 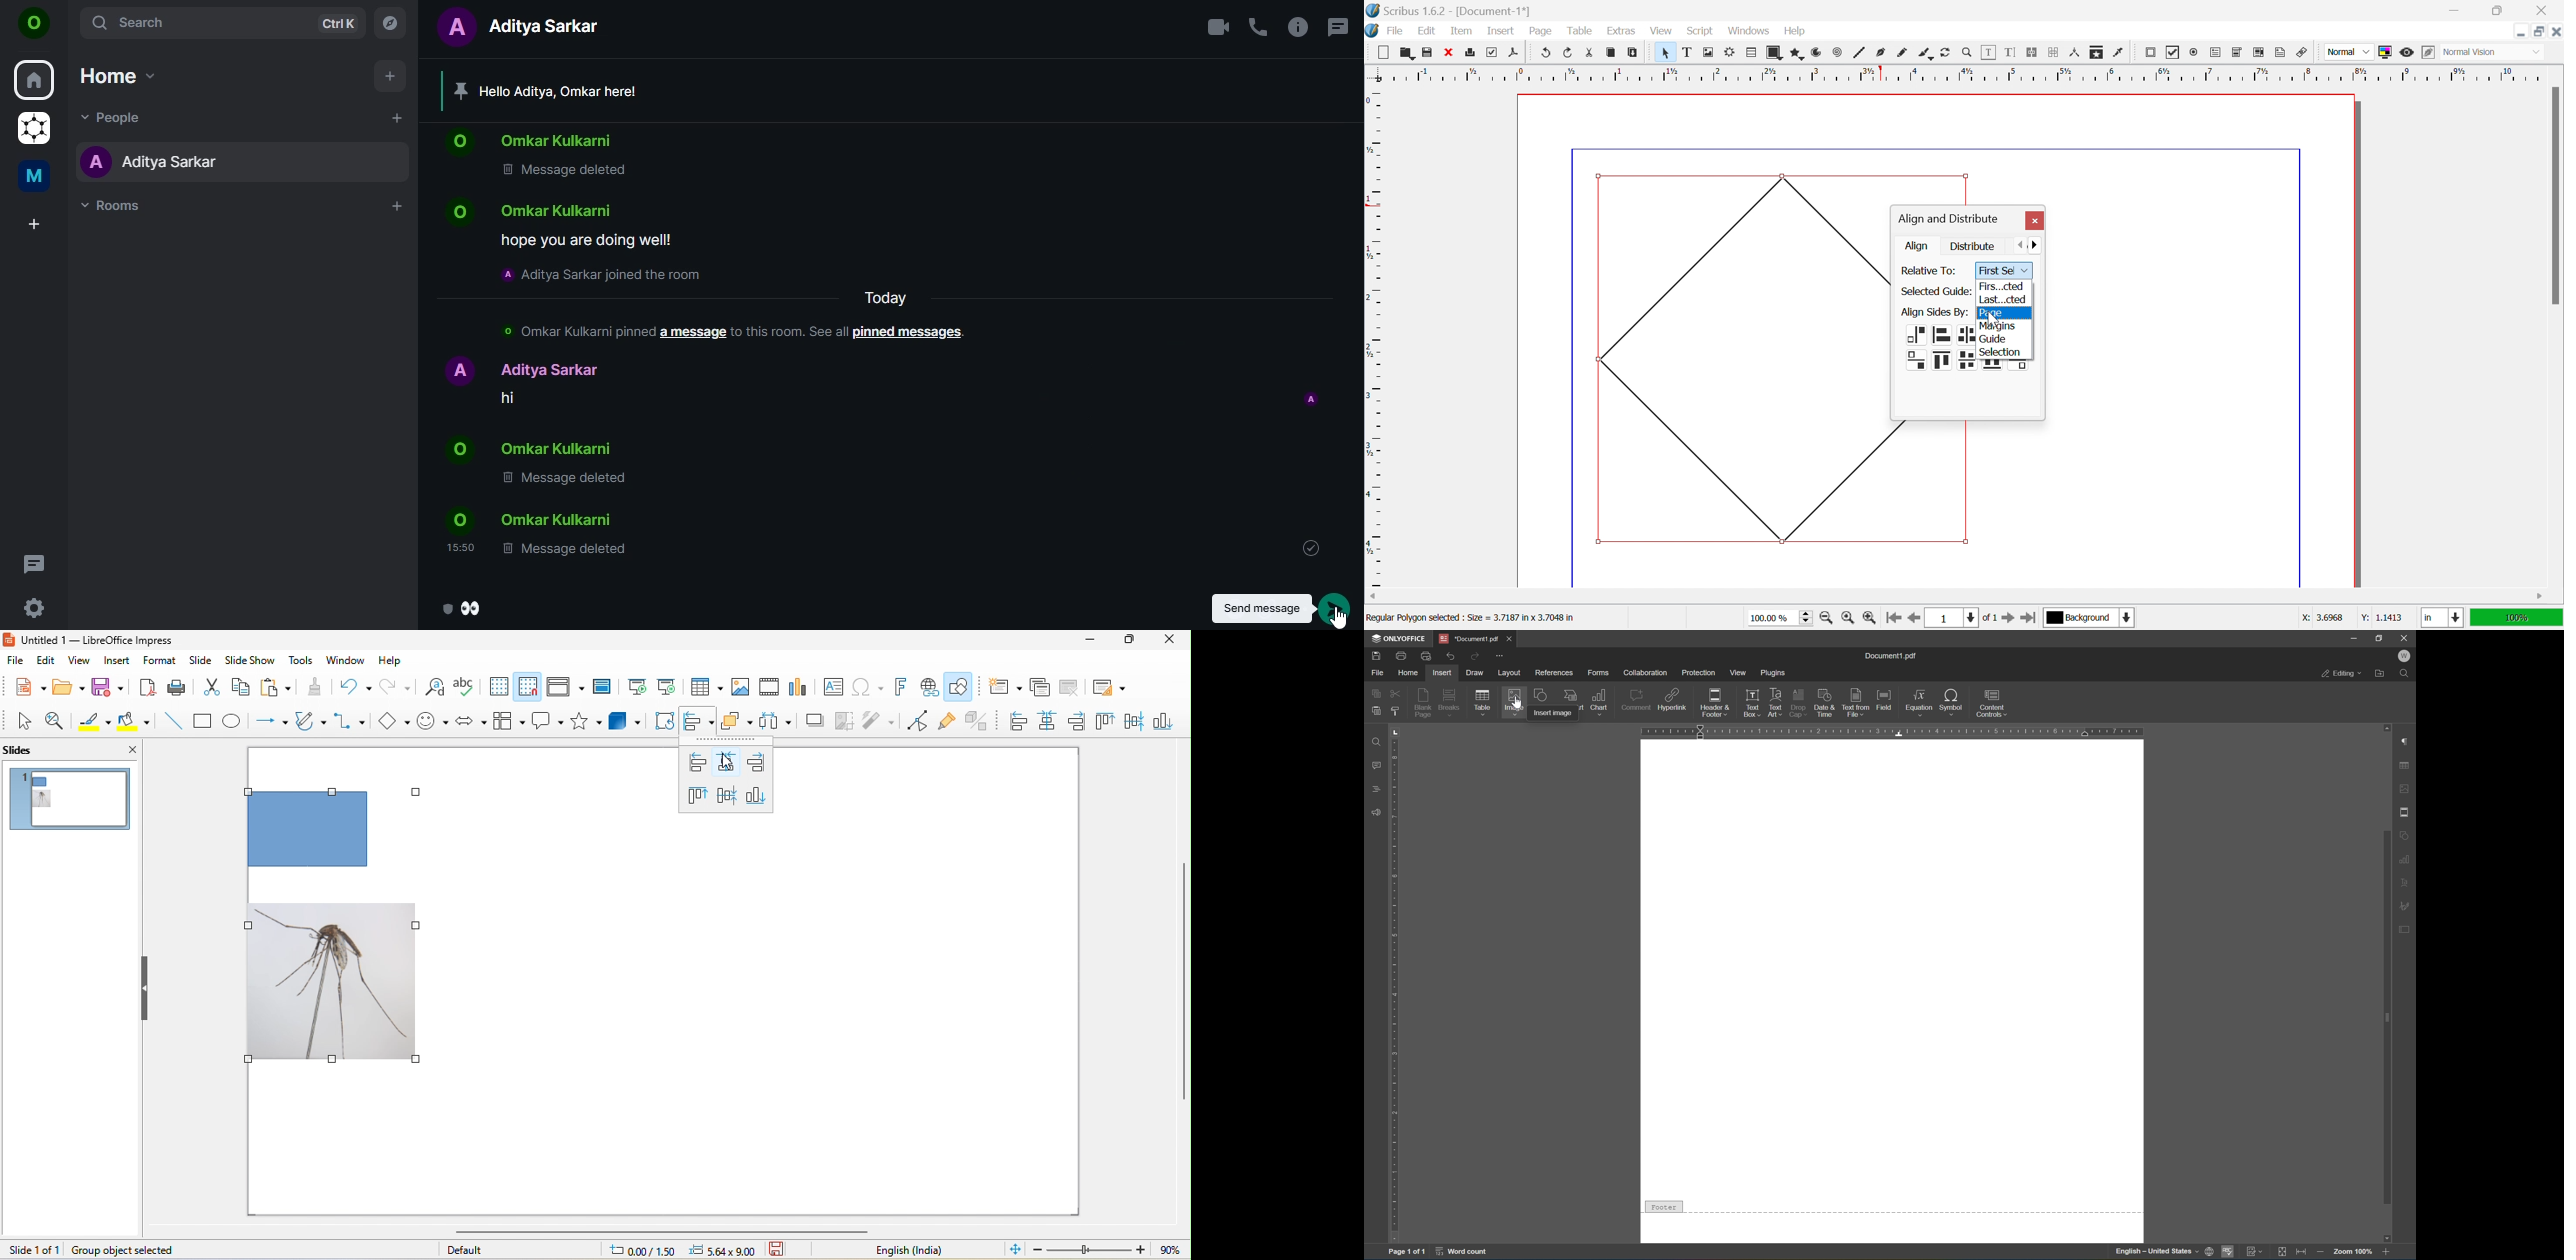 I want to click on Align, so click(x=1918, y=246).